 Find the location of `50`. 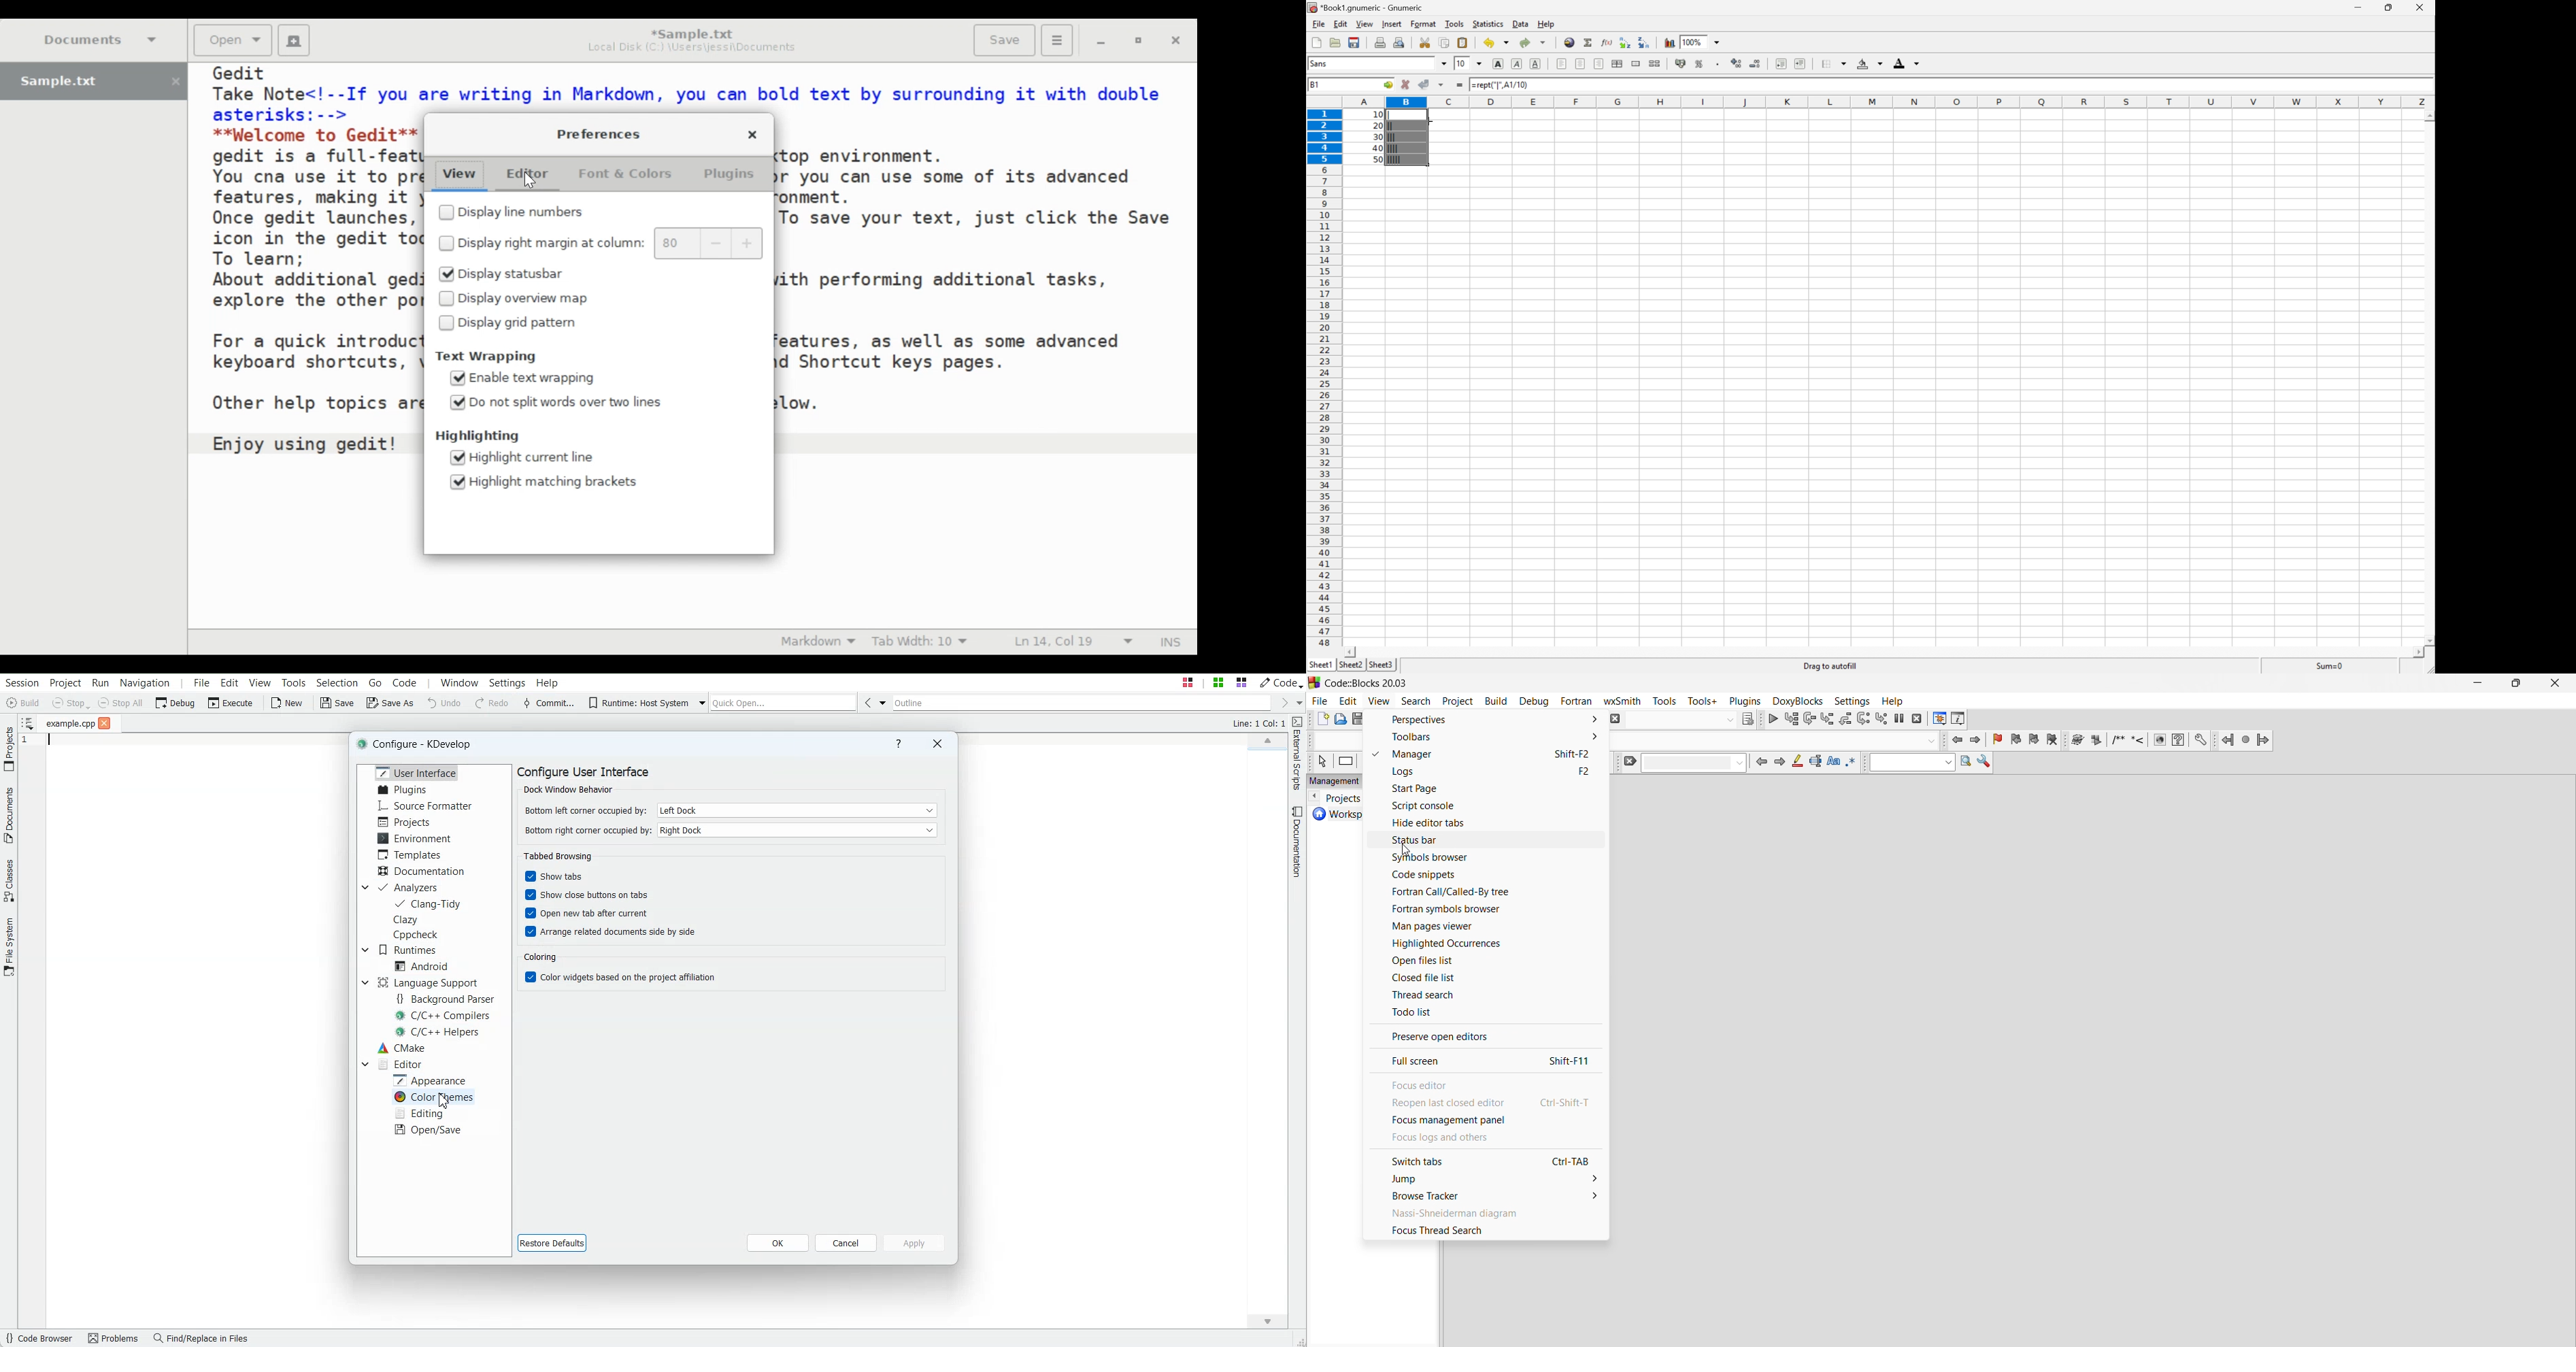

50 is located at coordinates (1378, 160).